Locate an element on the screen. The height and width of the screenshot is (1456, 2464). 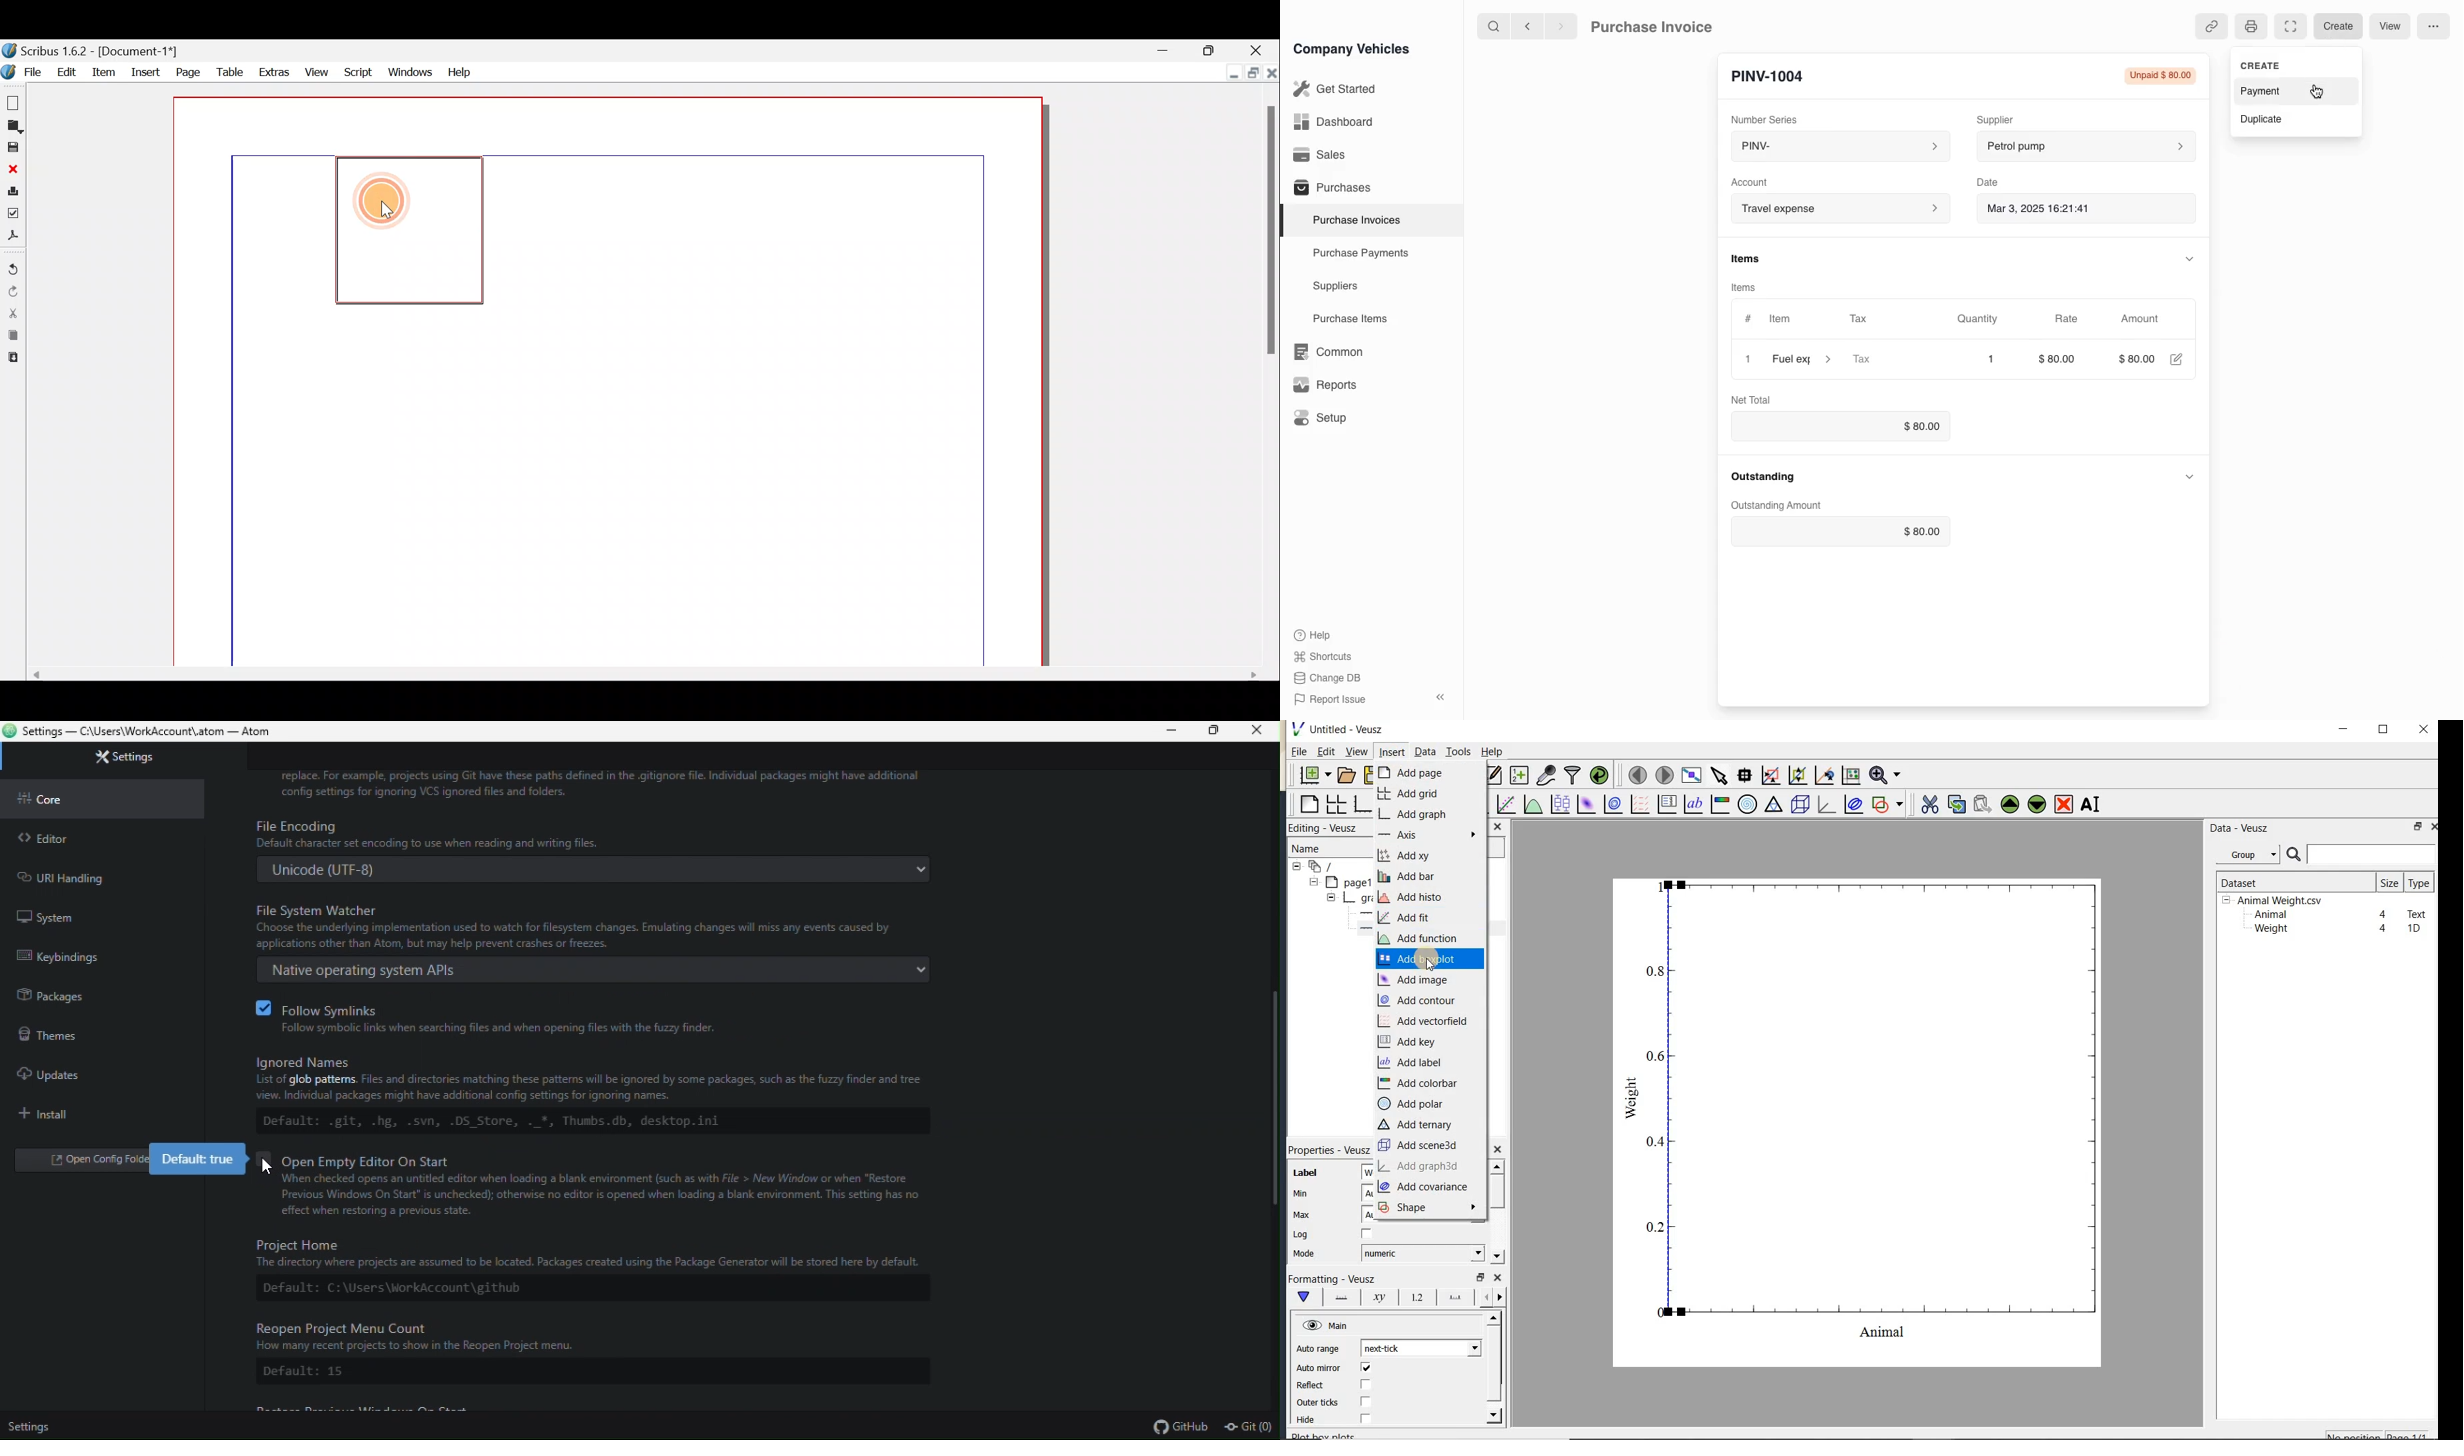
Tax is located at coordinates (1866, 320).